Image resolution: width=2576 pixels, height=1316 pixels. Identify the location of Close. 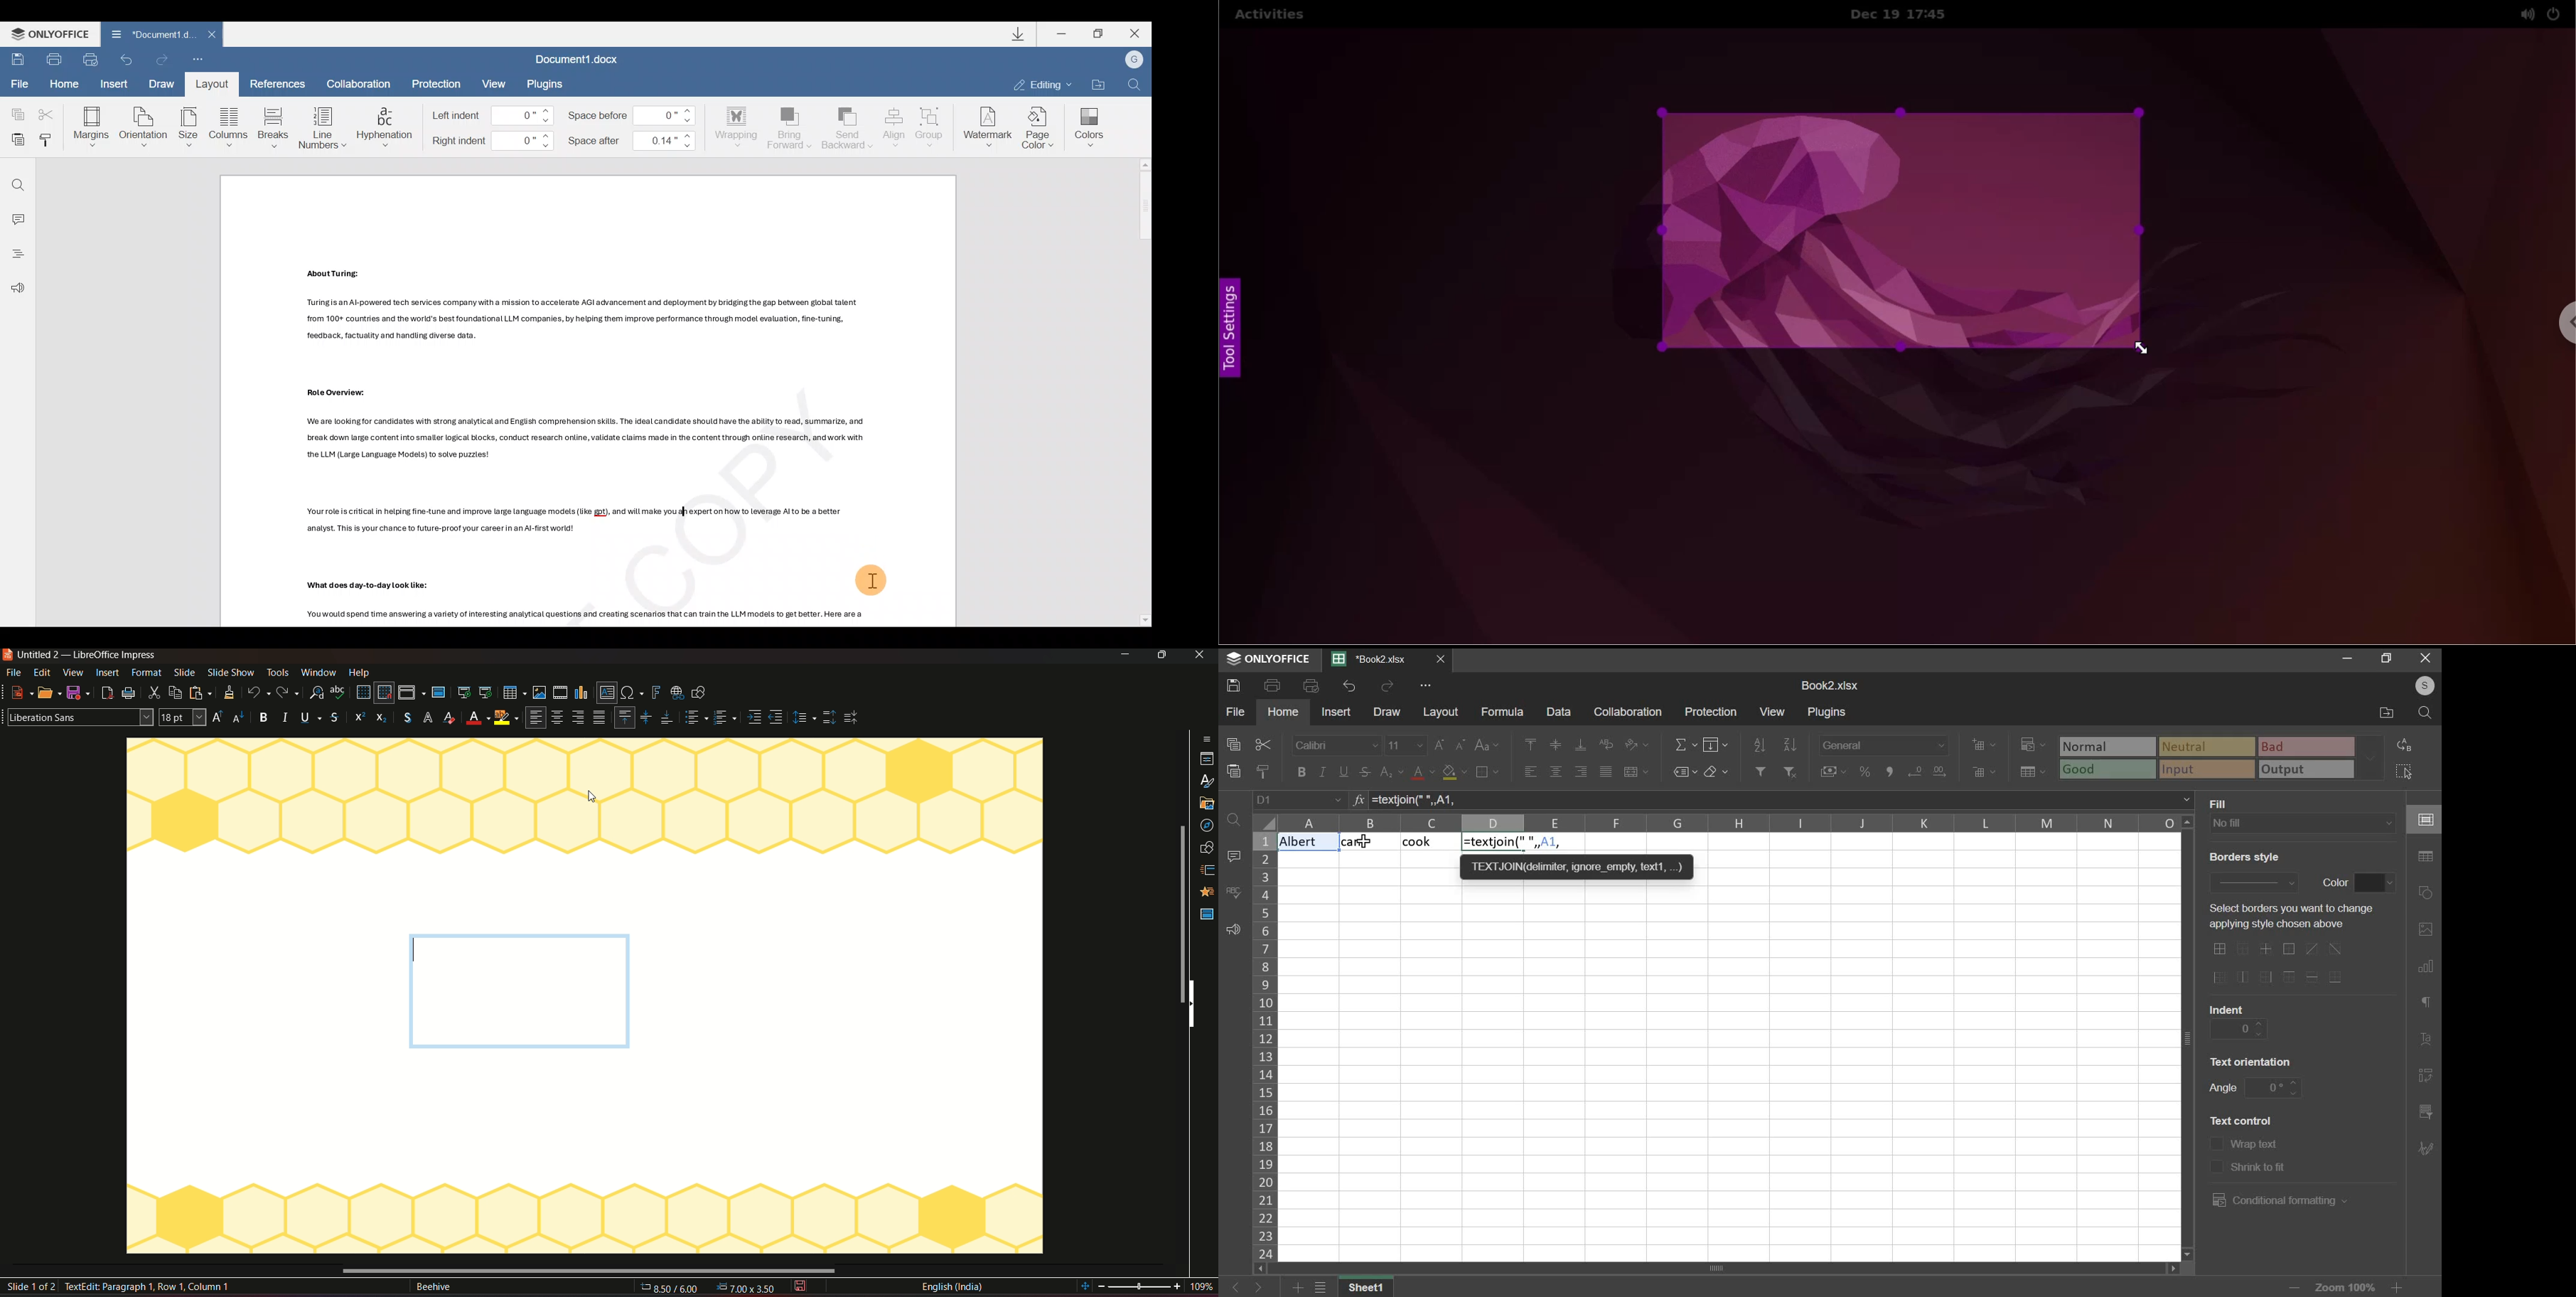
(215, 34).